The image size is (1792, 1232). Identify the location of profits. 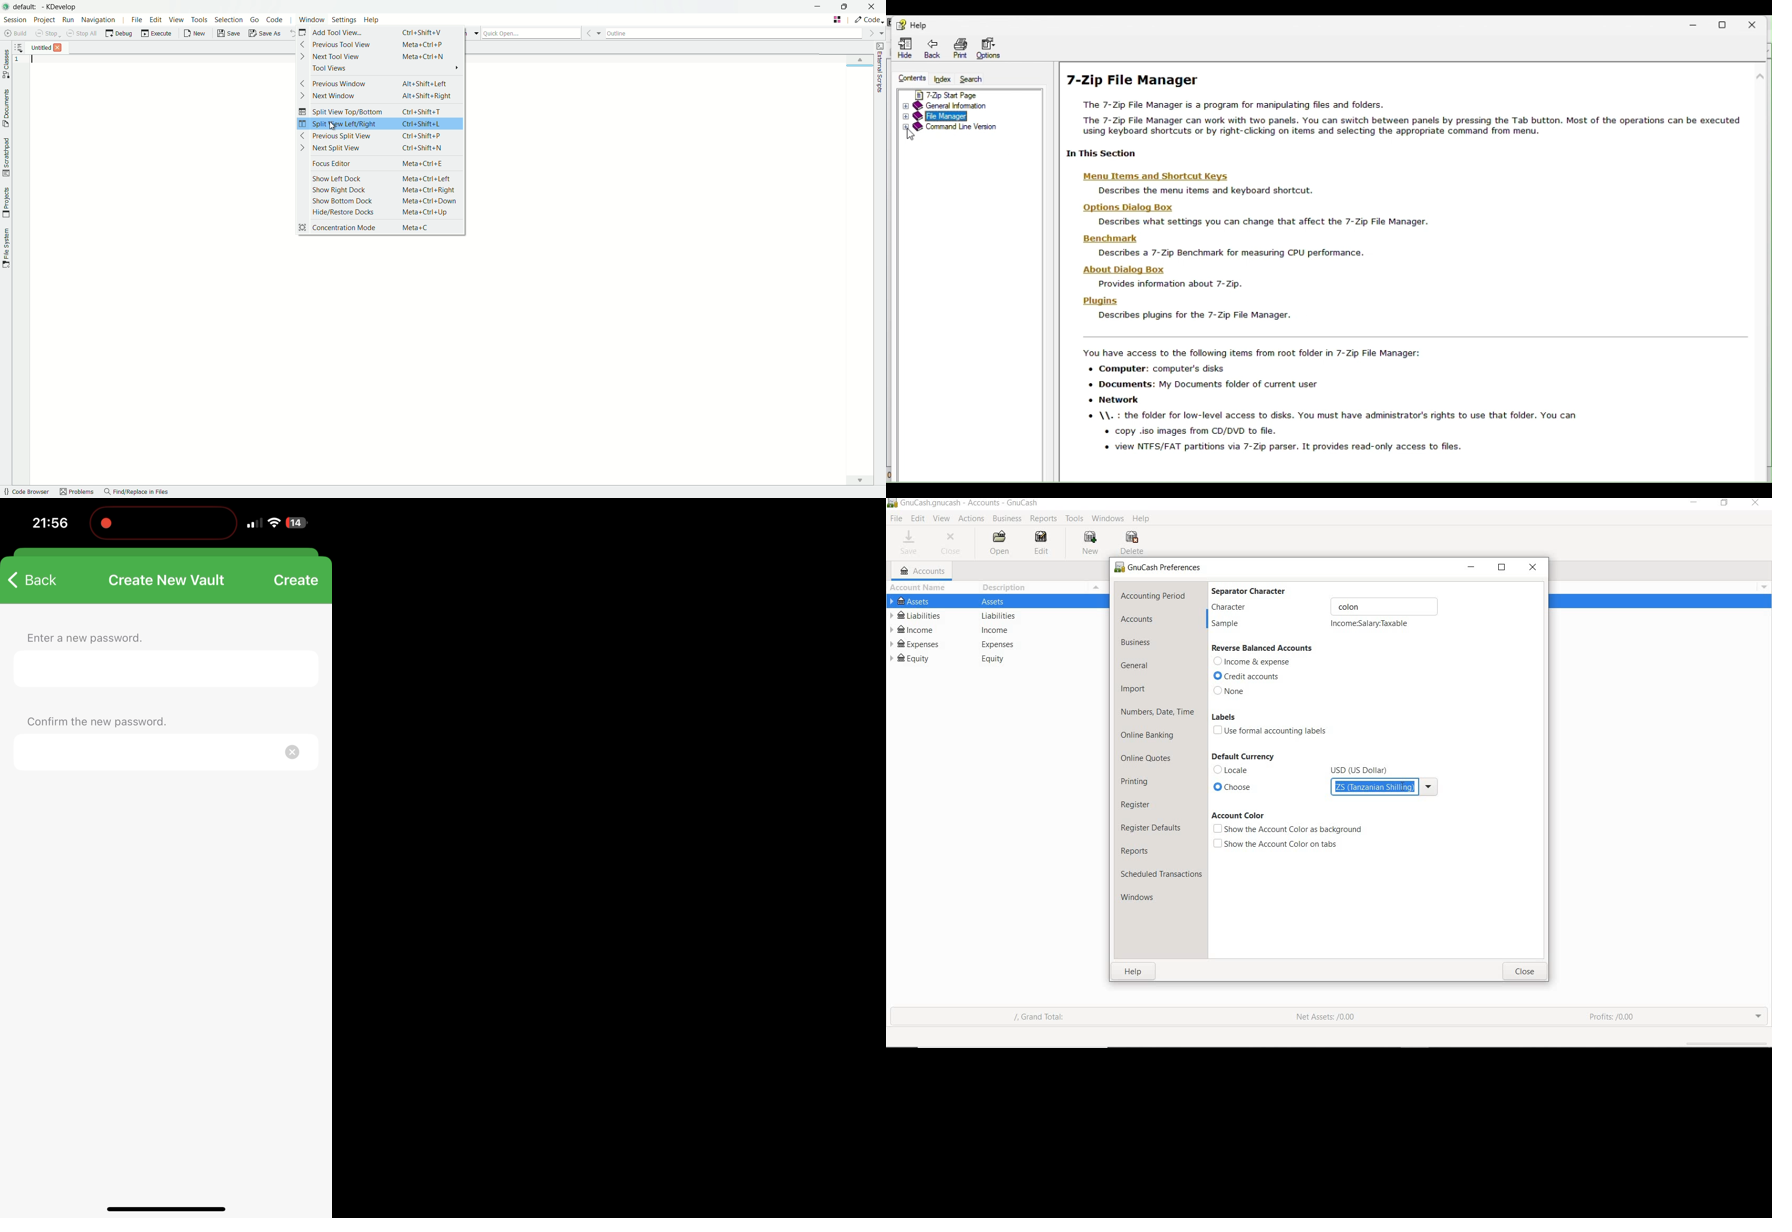
(1613, 1014).